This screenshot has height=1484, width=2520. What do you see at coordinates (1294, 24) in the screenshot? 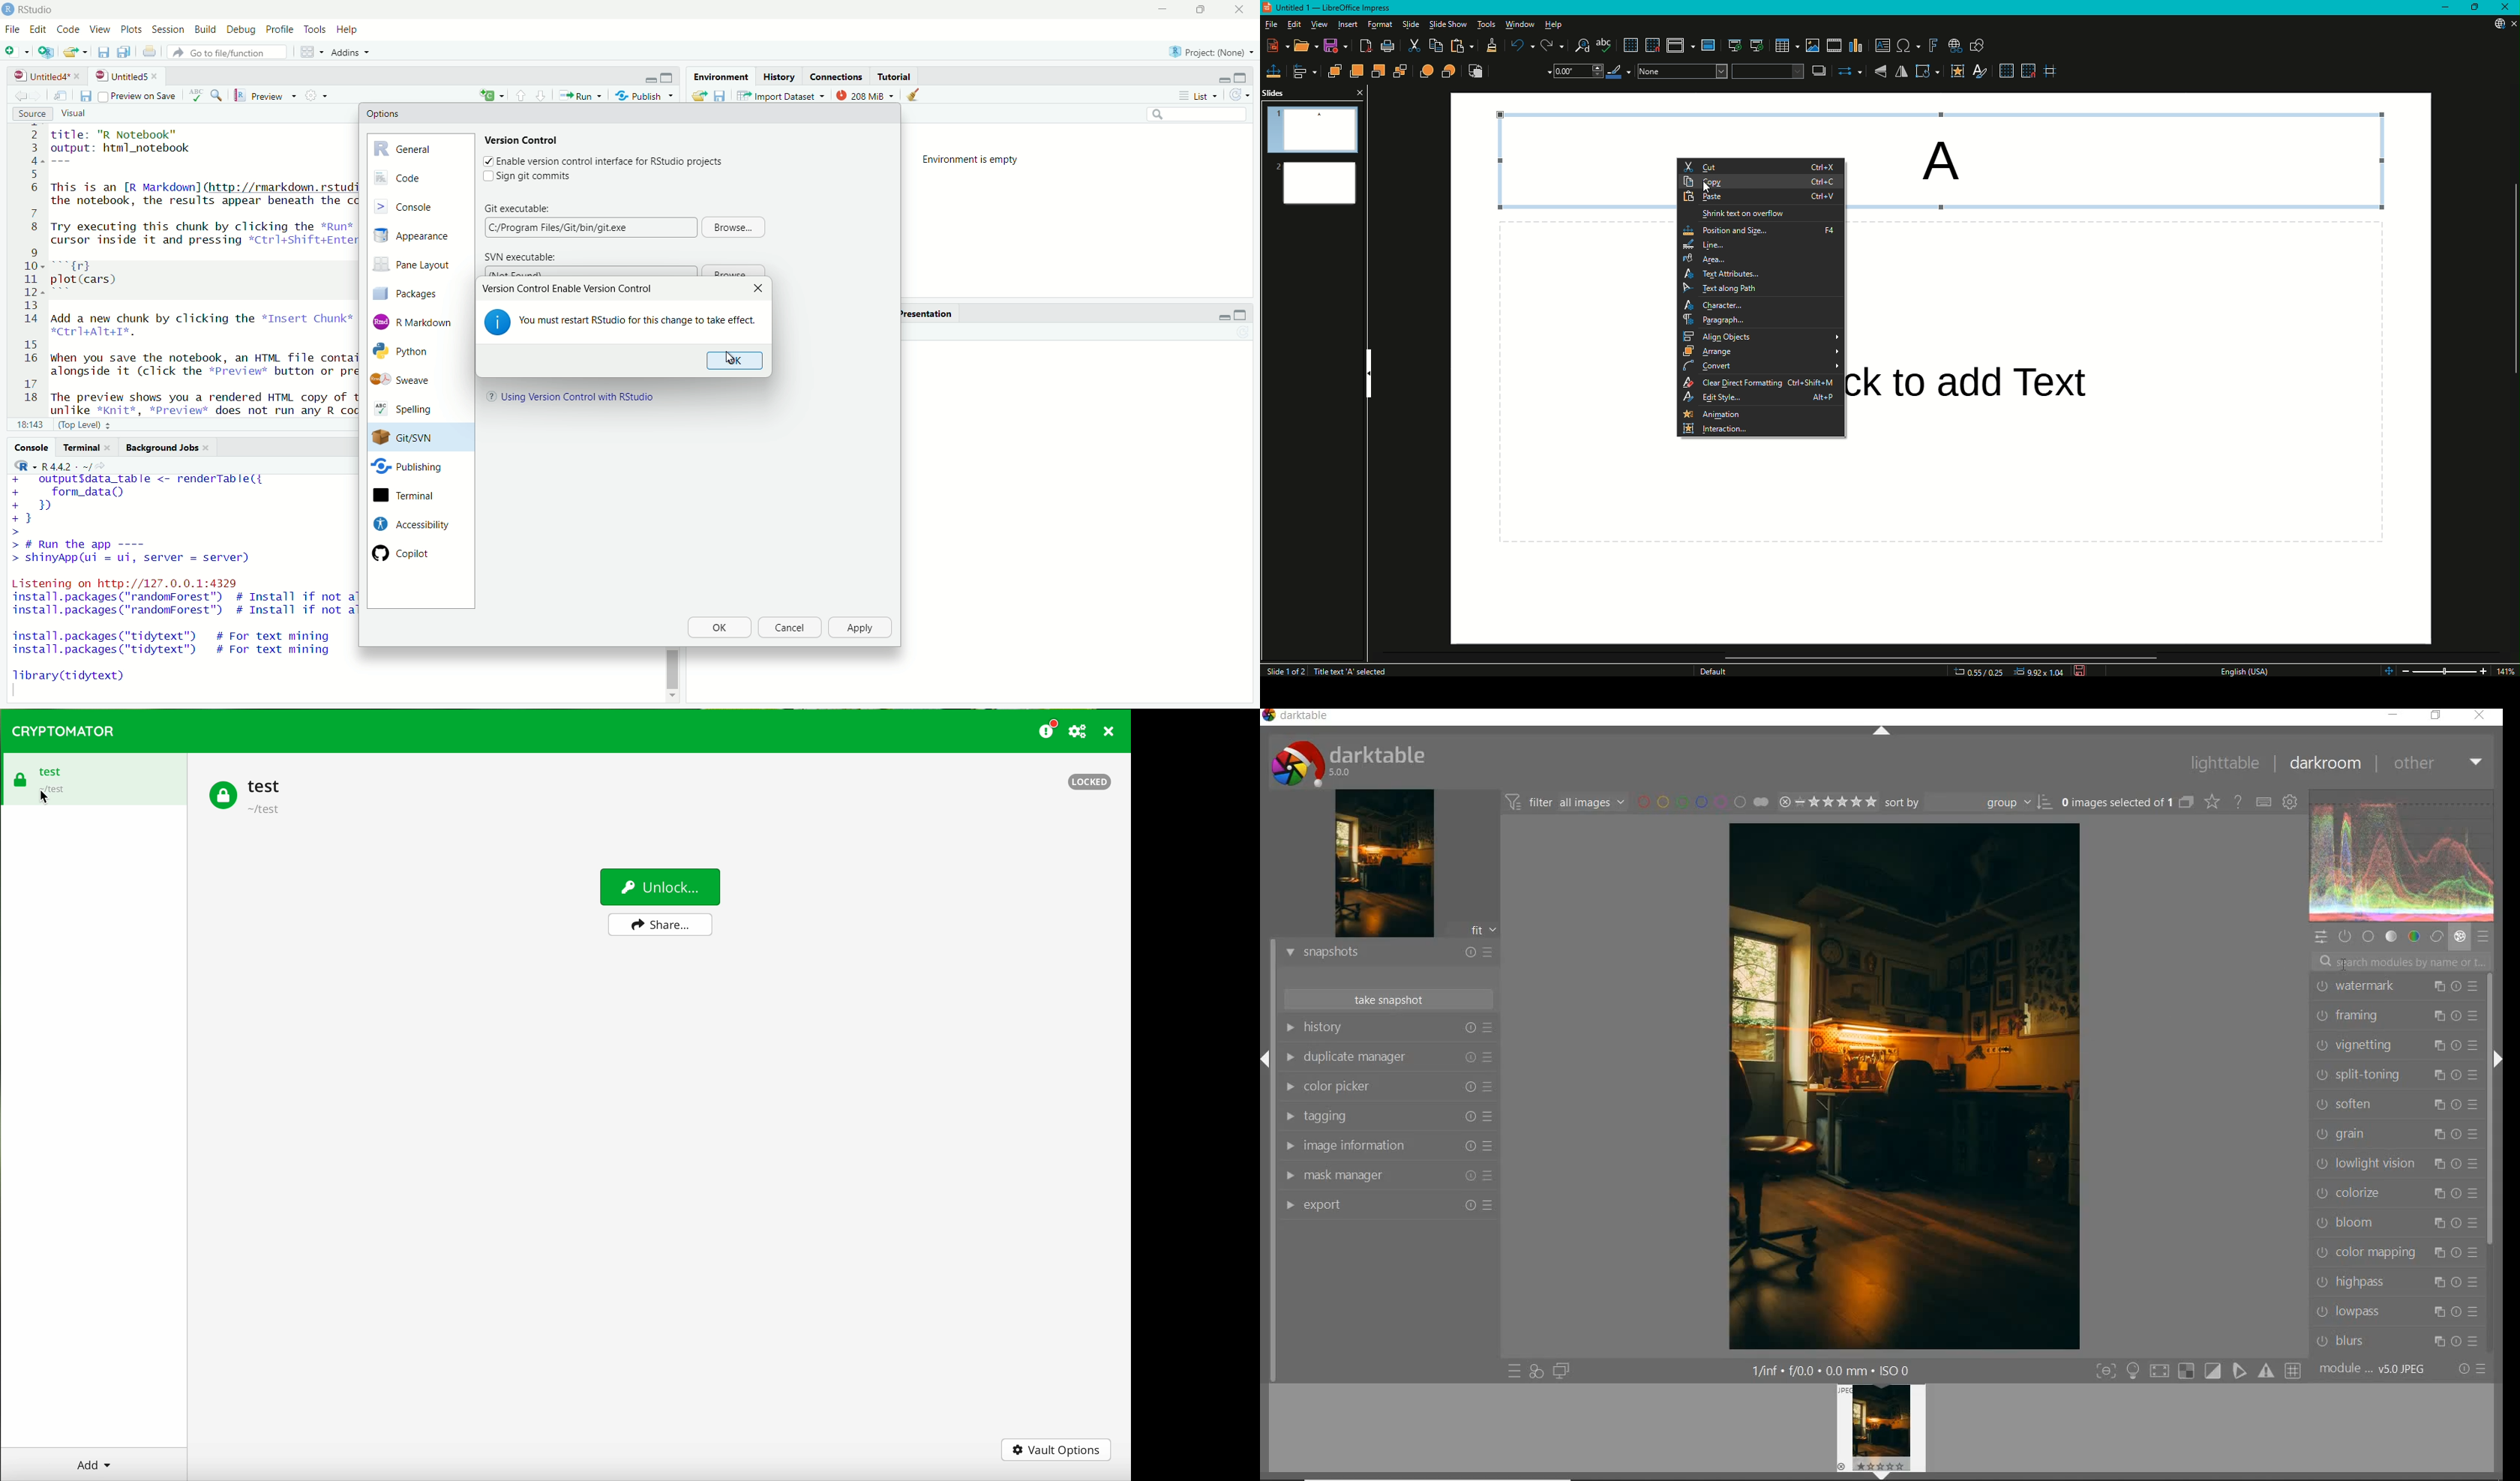
I see `Edit` at bounding box center [1294, 24].